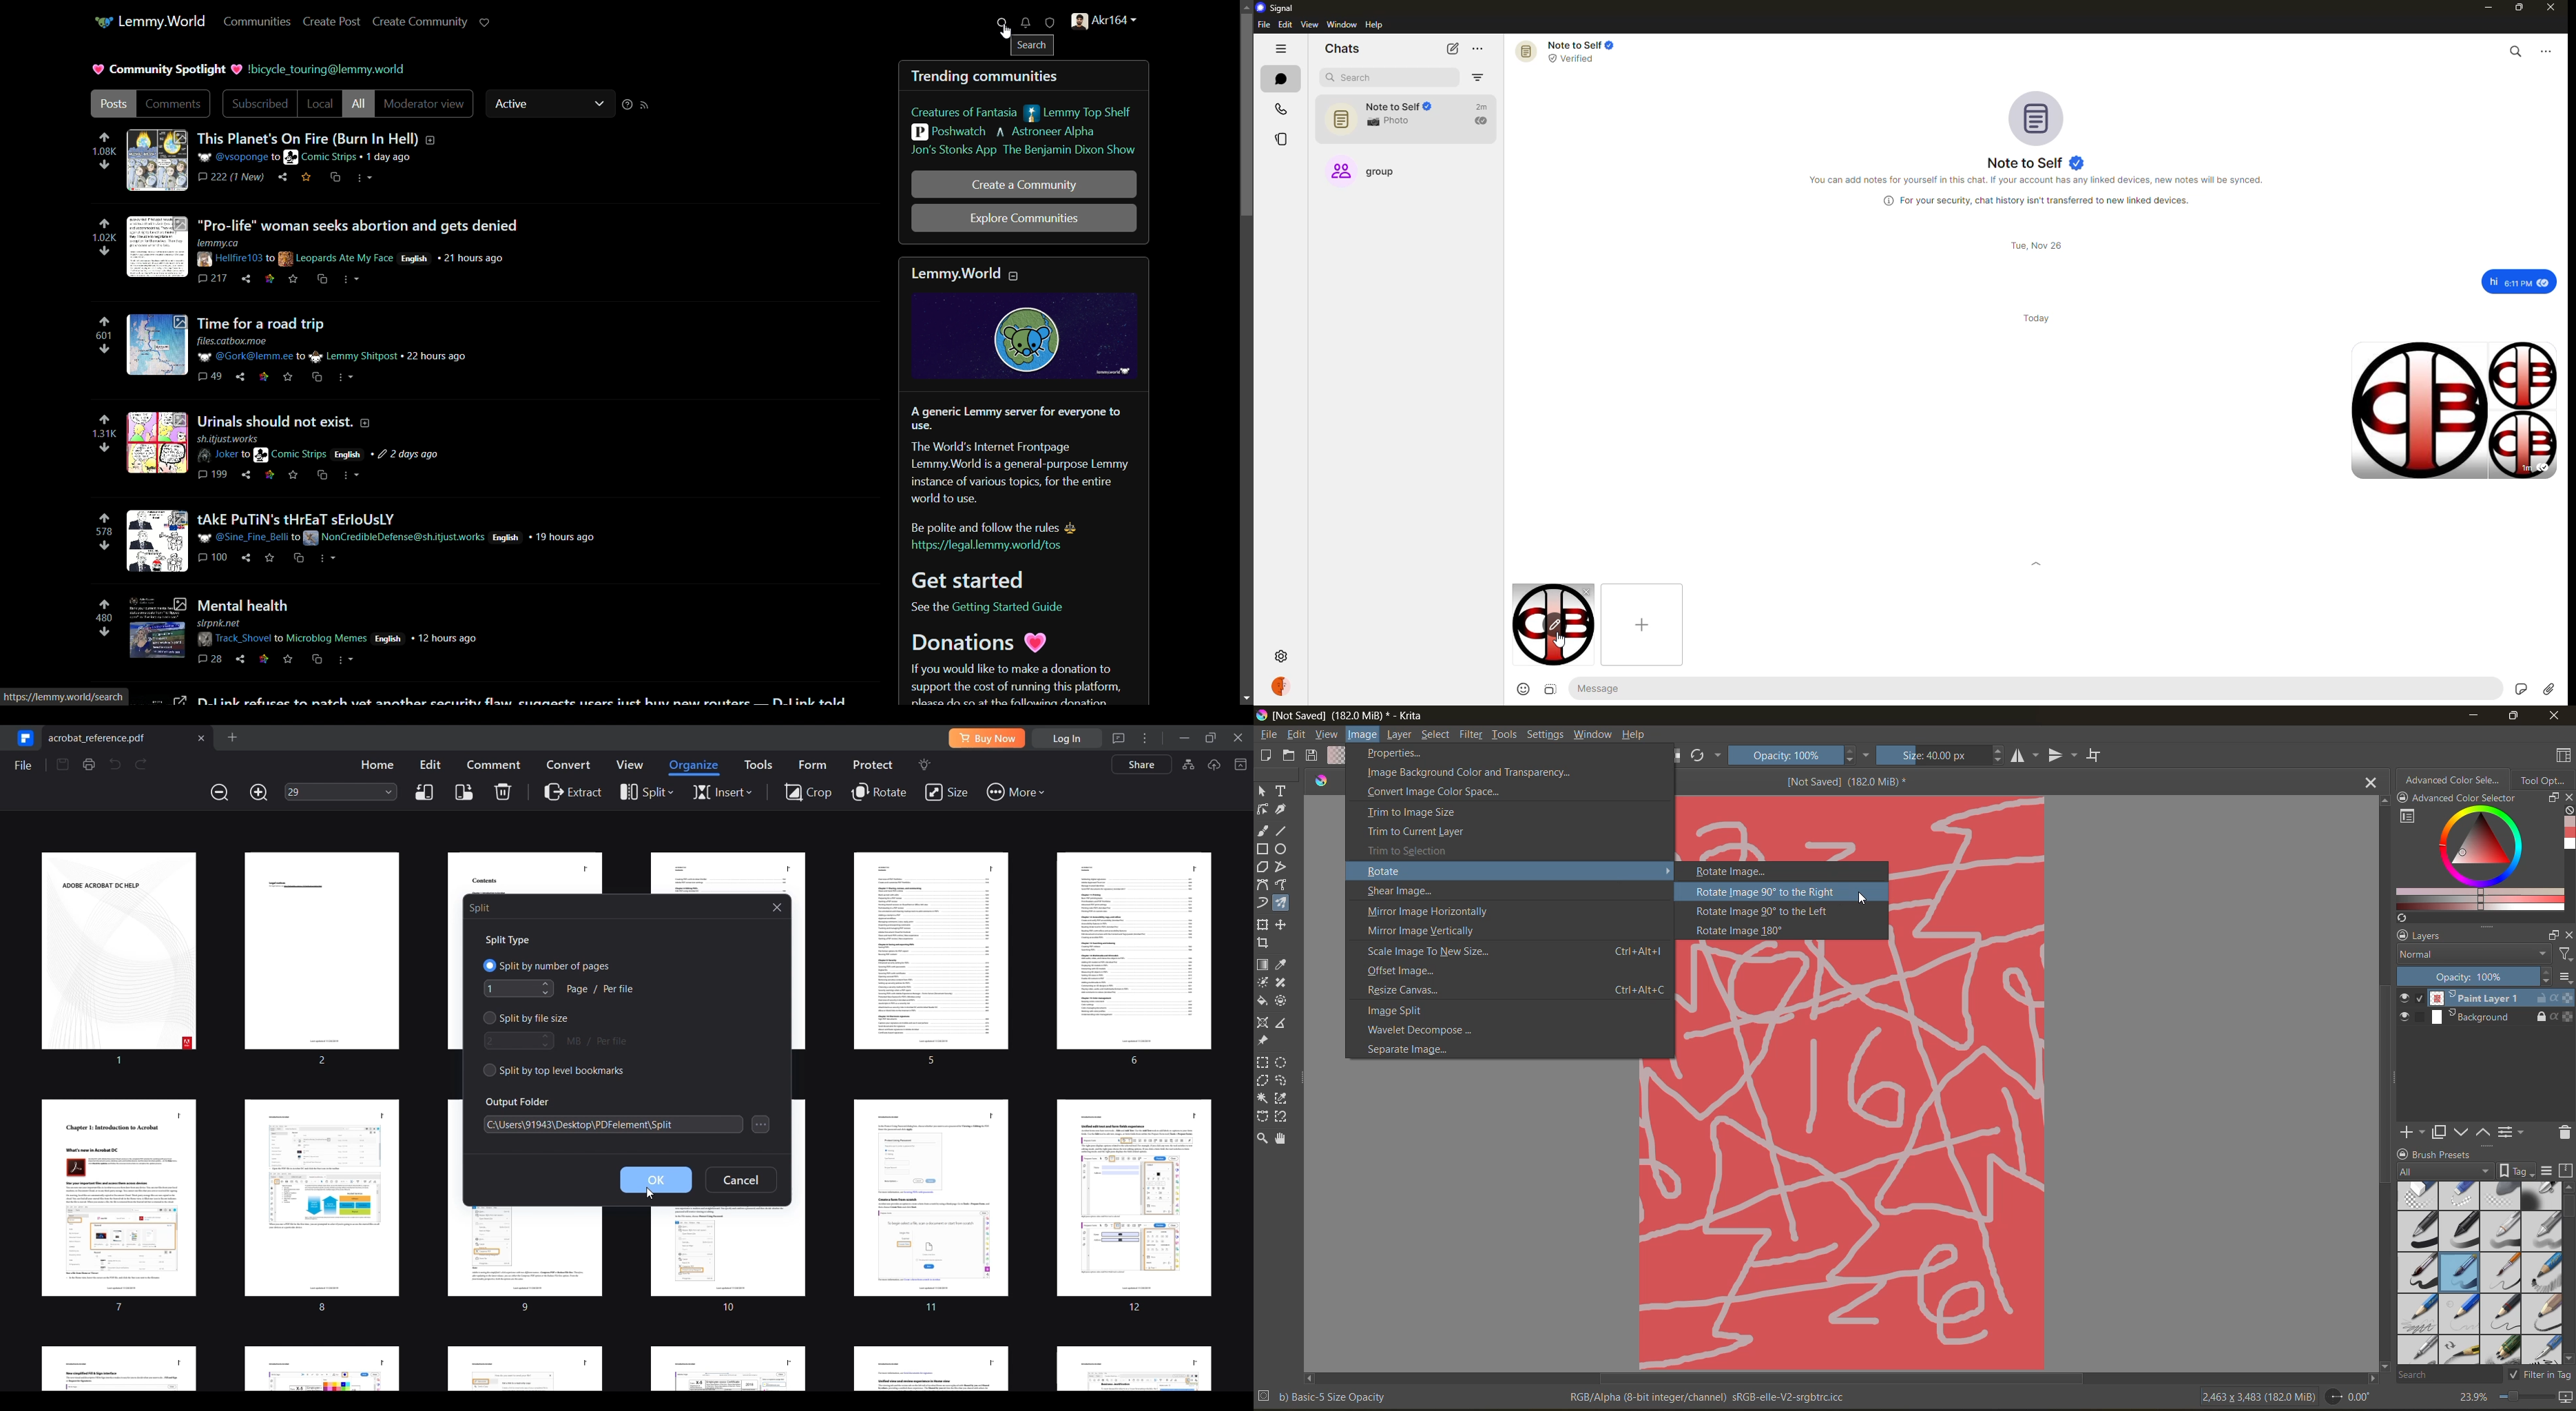 The width and height of the screenshot is (2576, 1428). What do you see at coordinates (1438, 794) in the screenshot?
I see `convert image color space` at bounding box center [1438, 794].